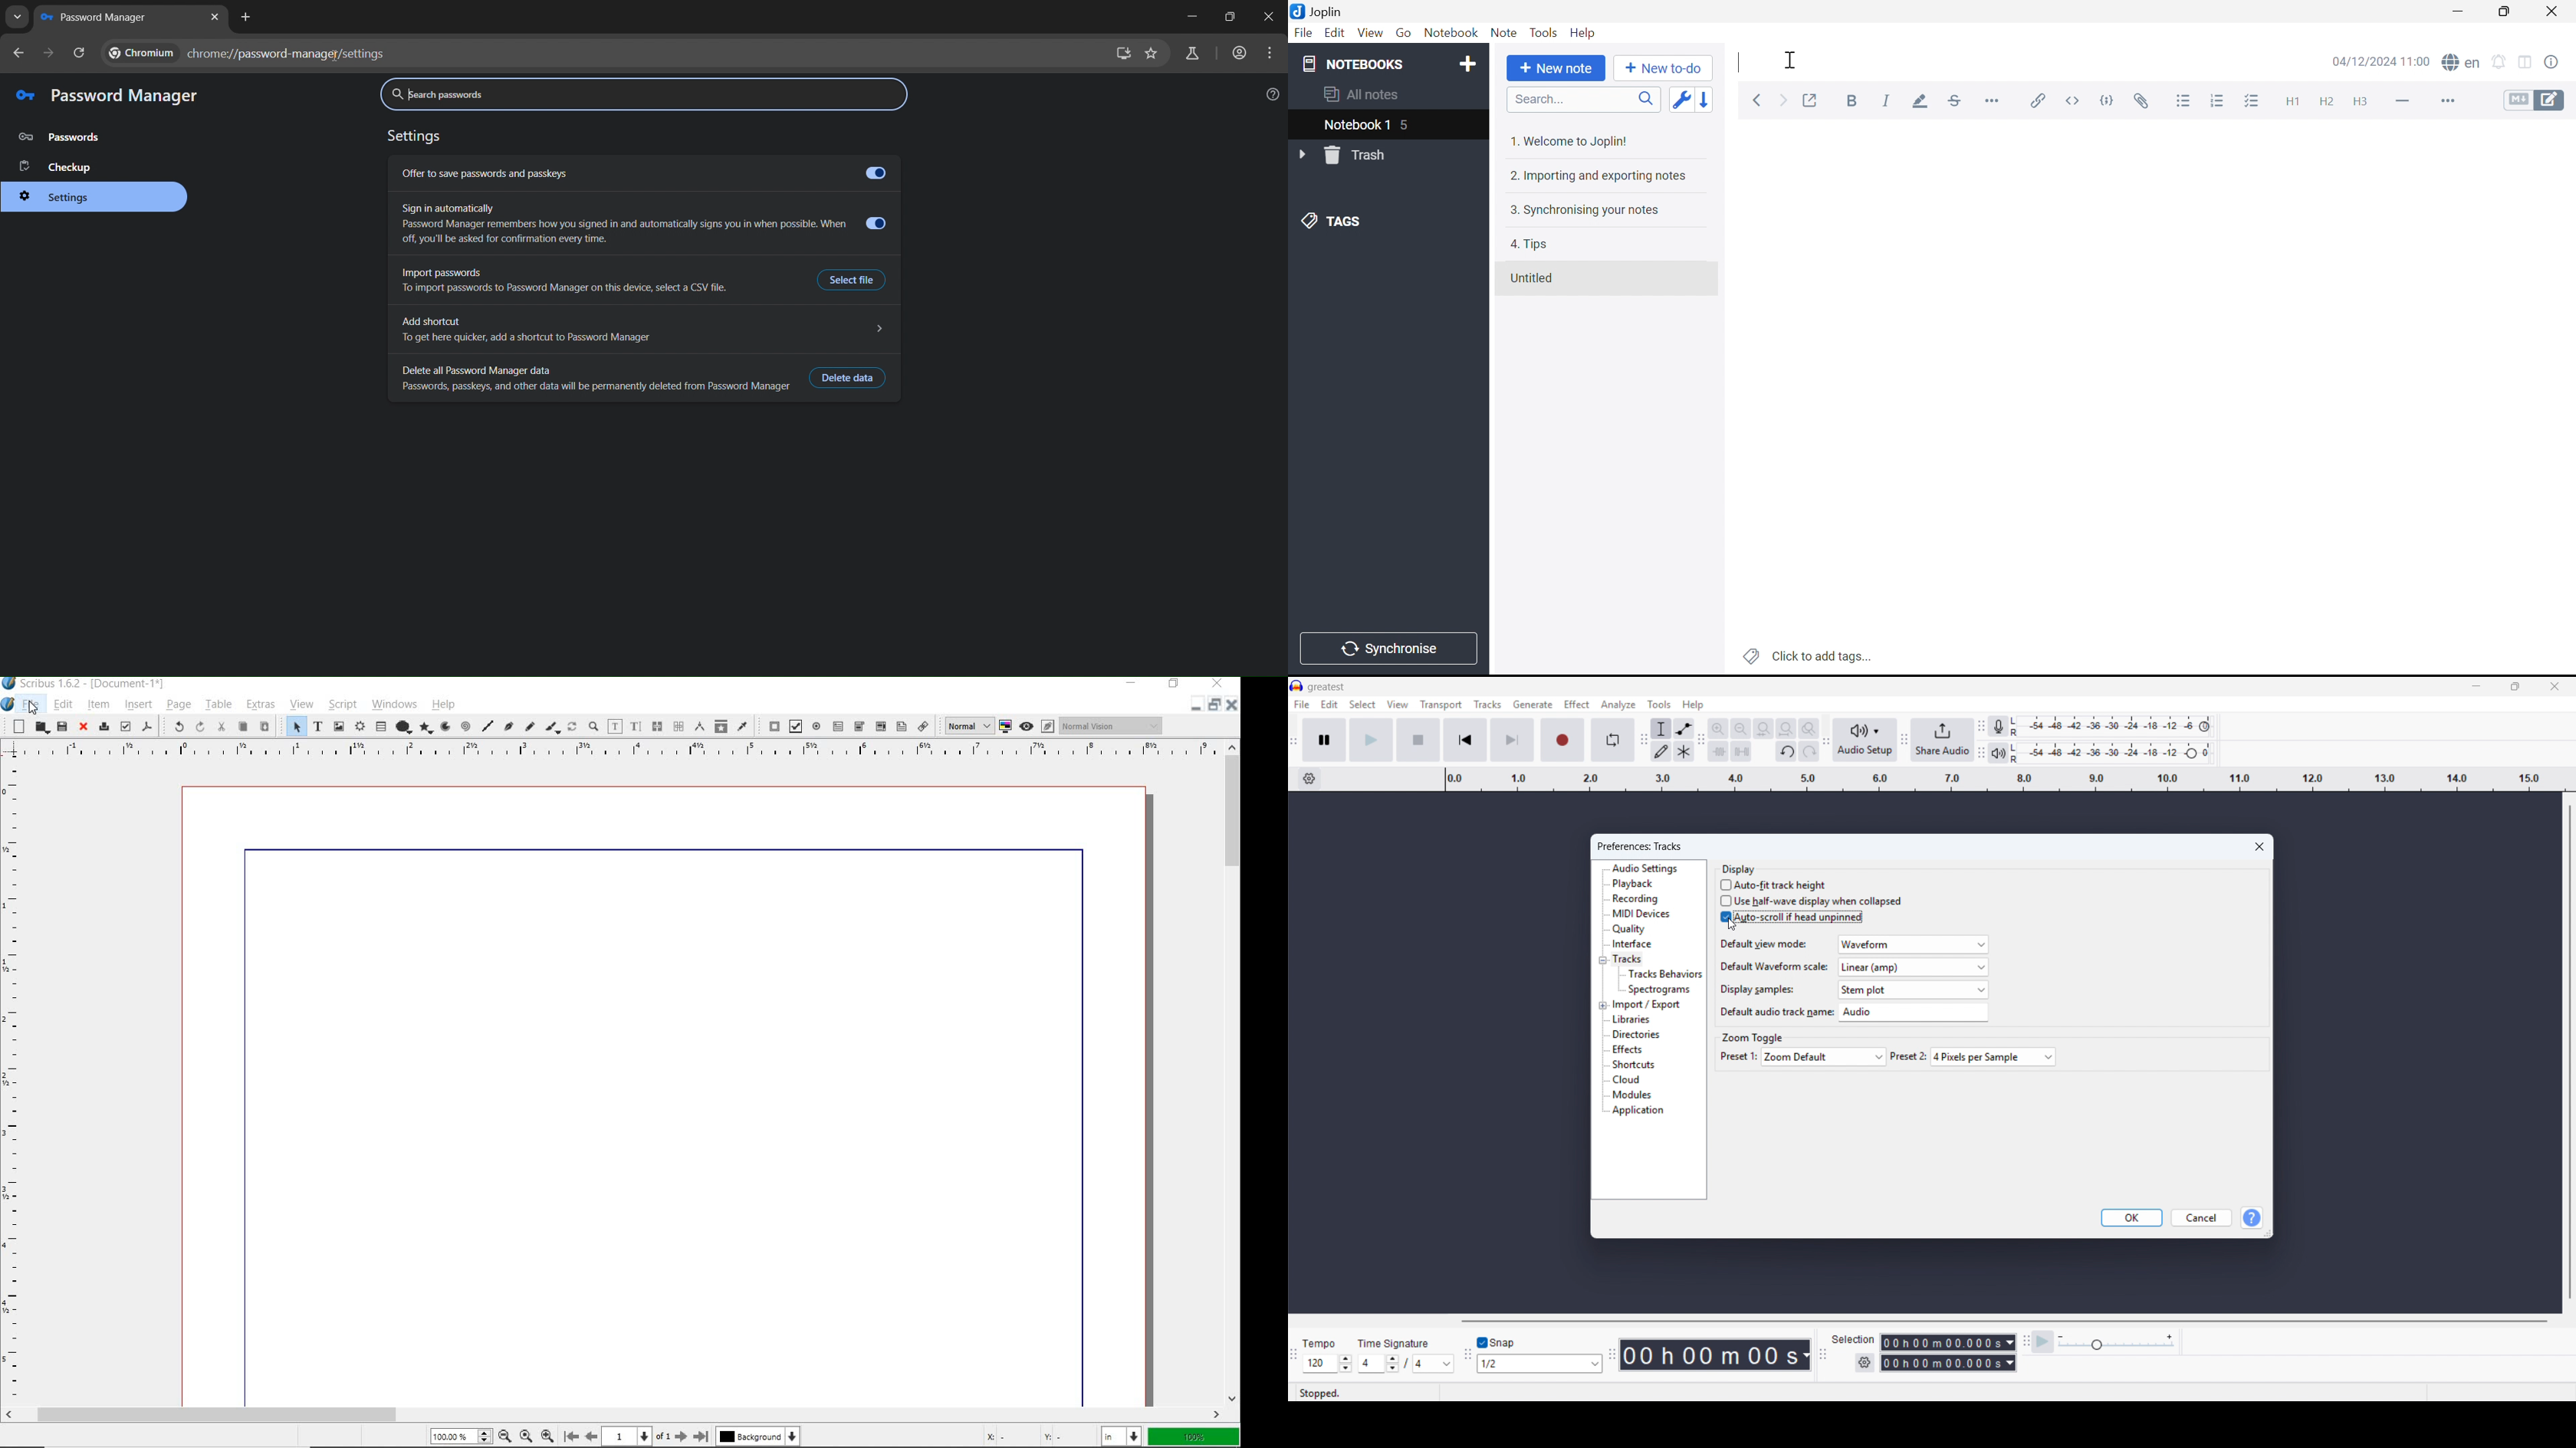  Describe the element at coordinates (590, 1436) in the screenshot. I see `Previous Page` at that location.